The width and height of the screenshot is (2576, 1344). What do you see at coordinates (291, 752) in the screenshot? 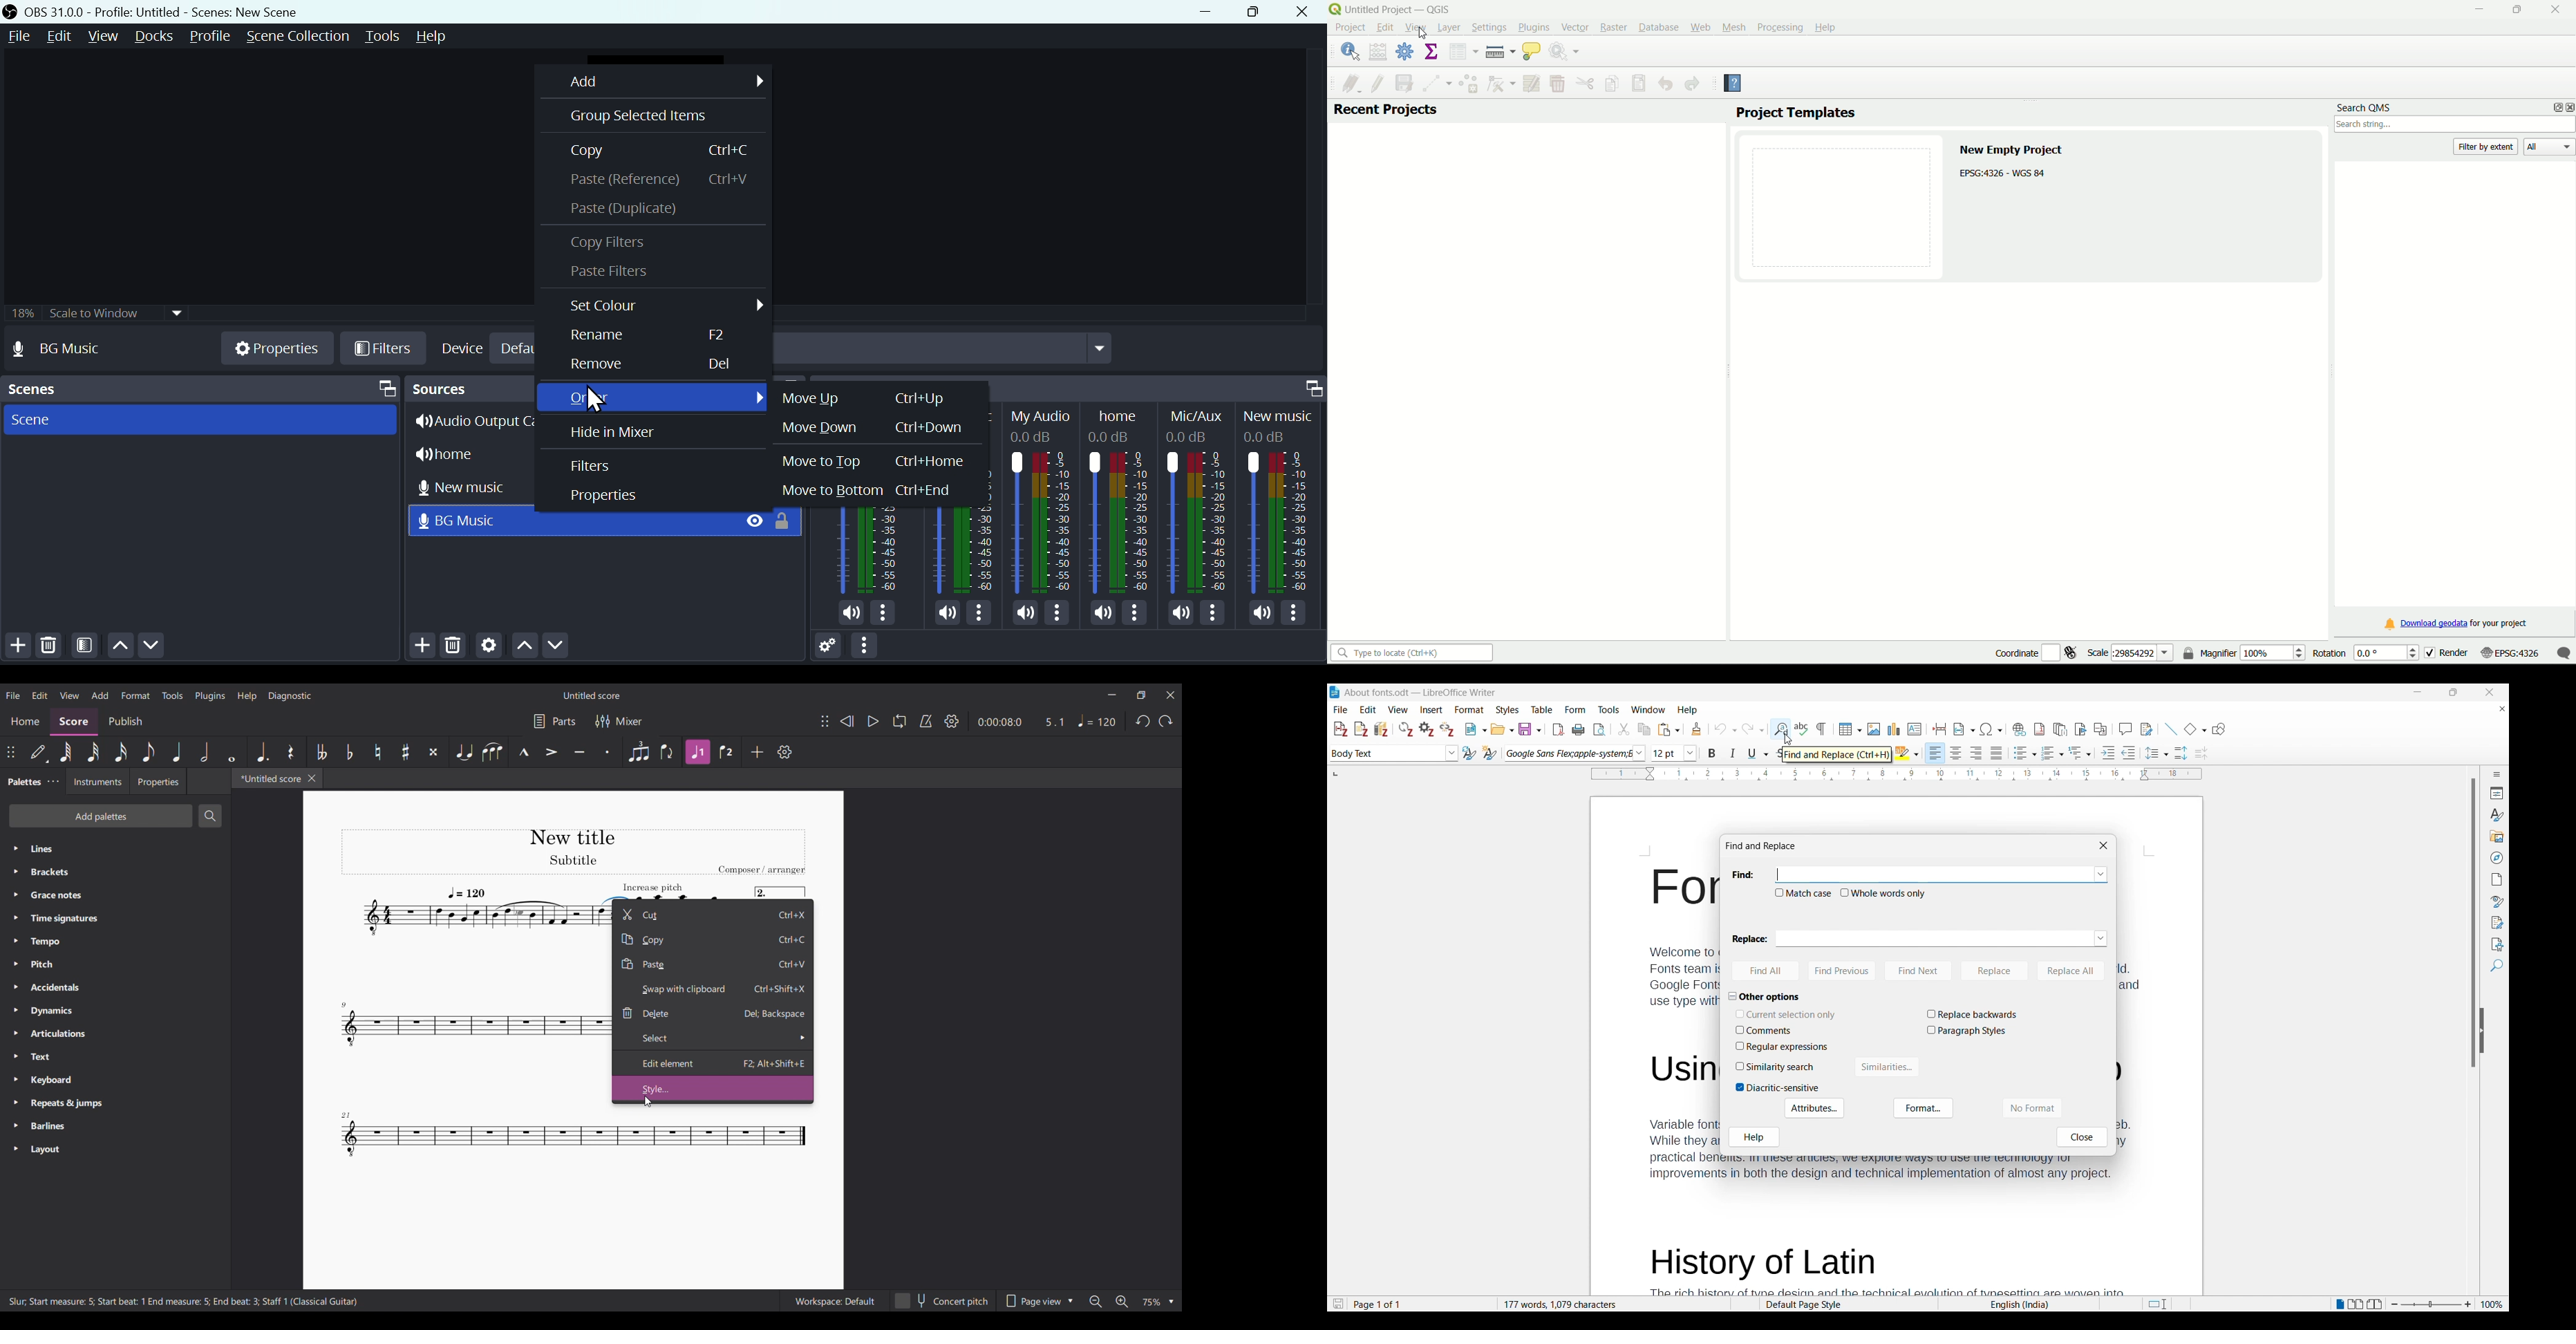
I see `Rest` at bounding box center [291, 752].